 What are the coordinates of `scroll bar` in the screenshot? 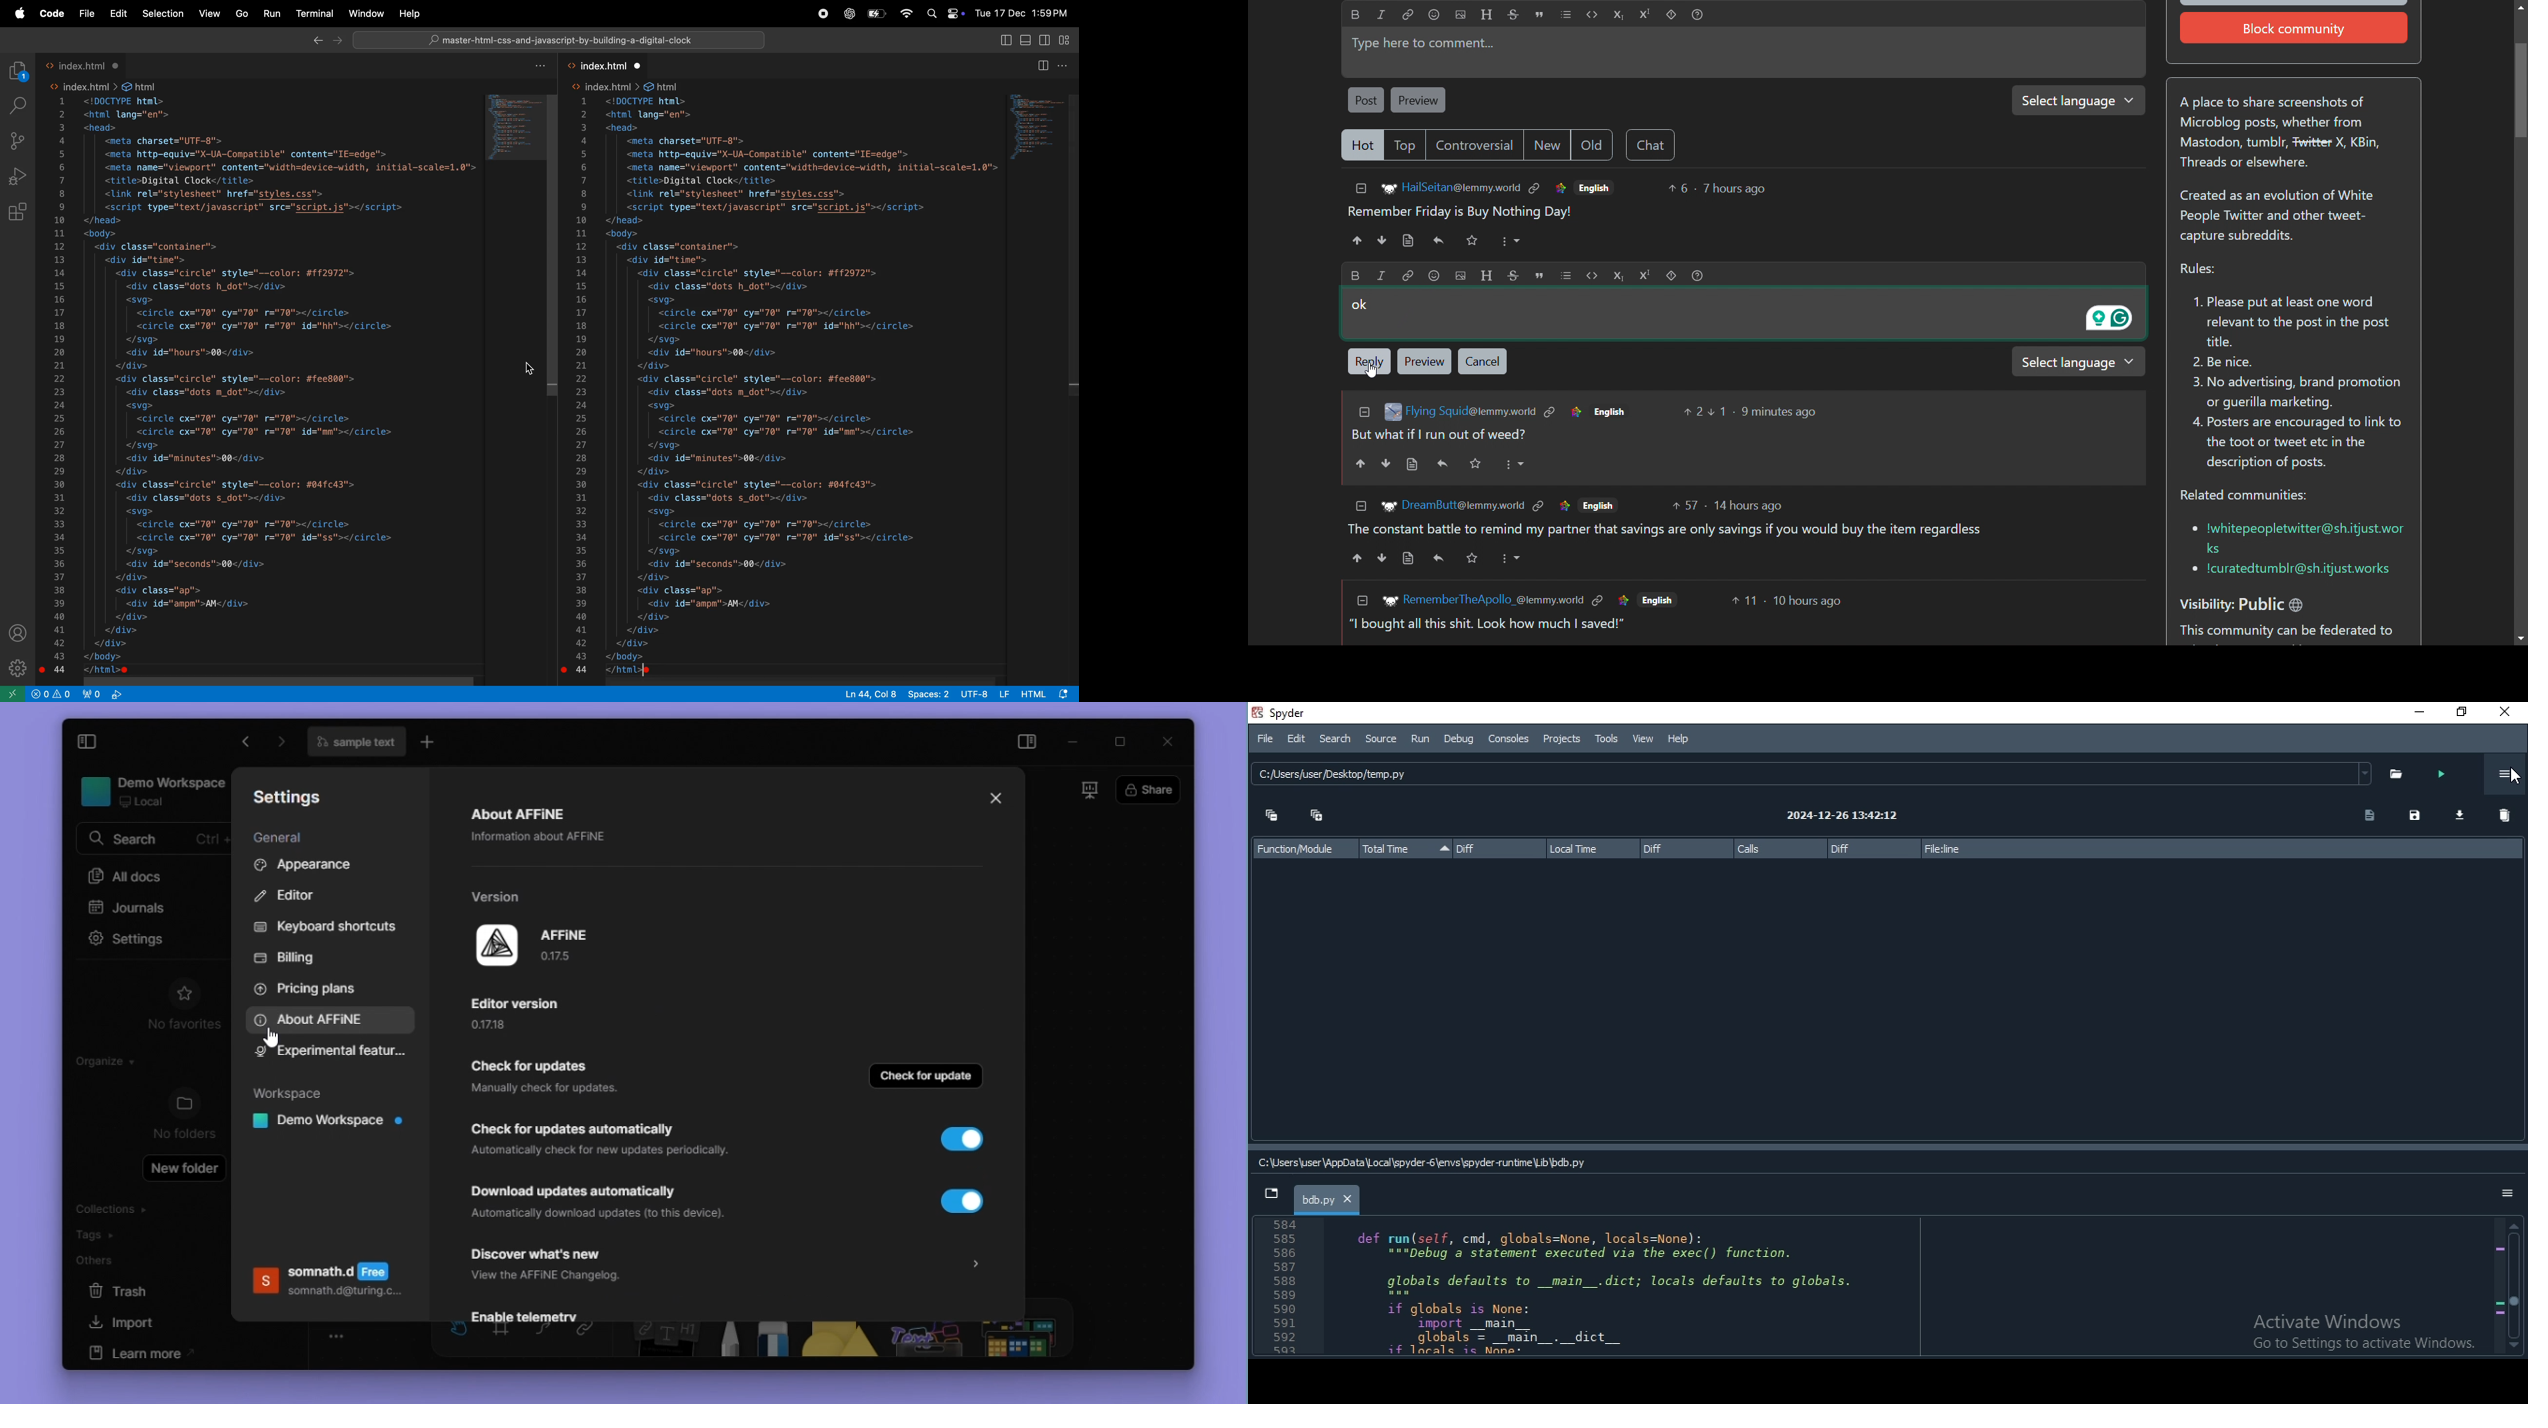 It's located at (2514, 1289).